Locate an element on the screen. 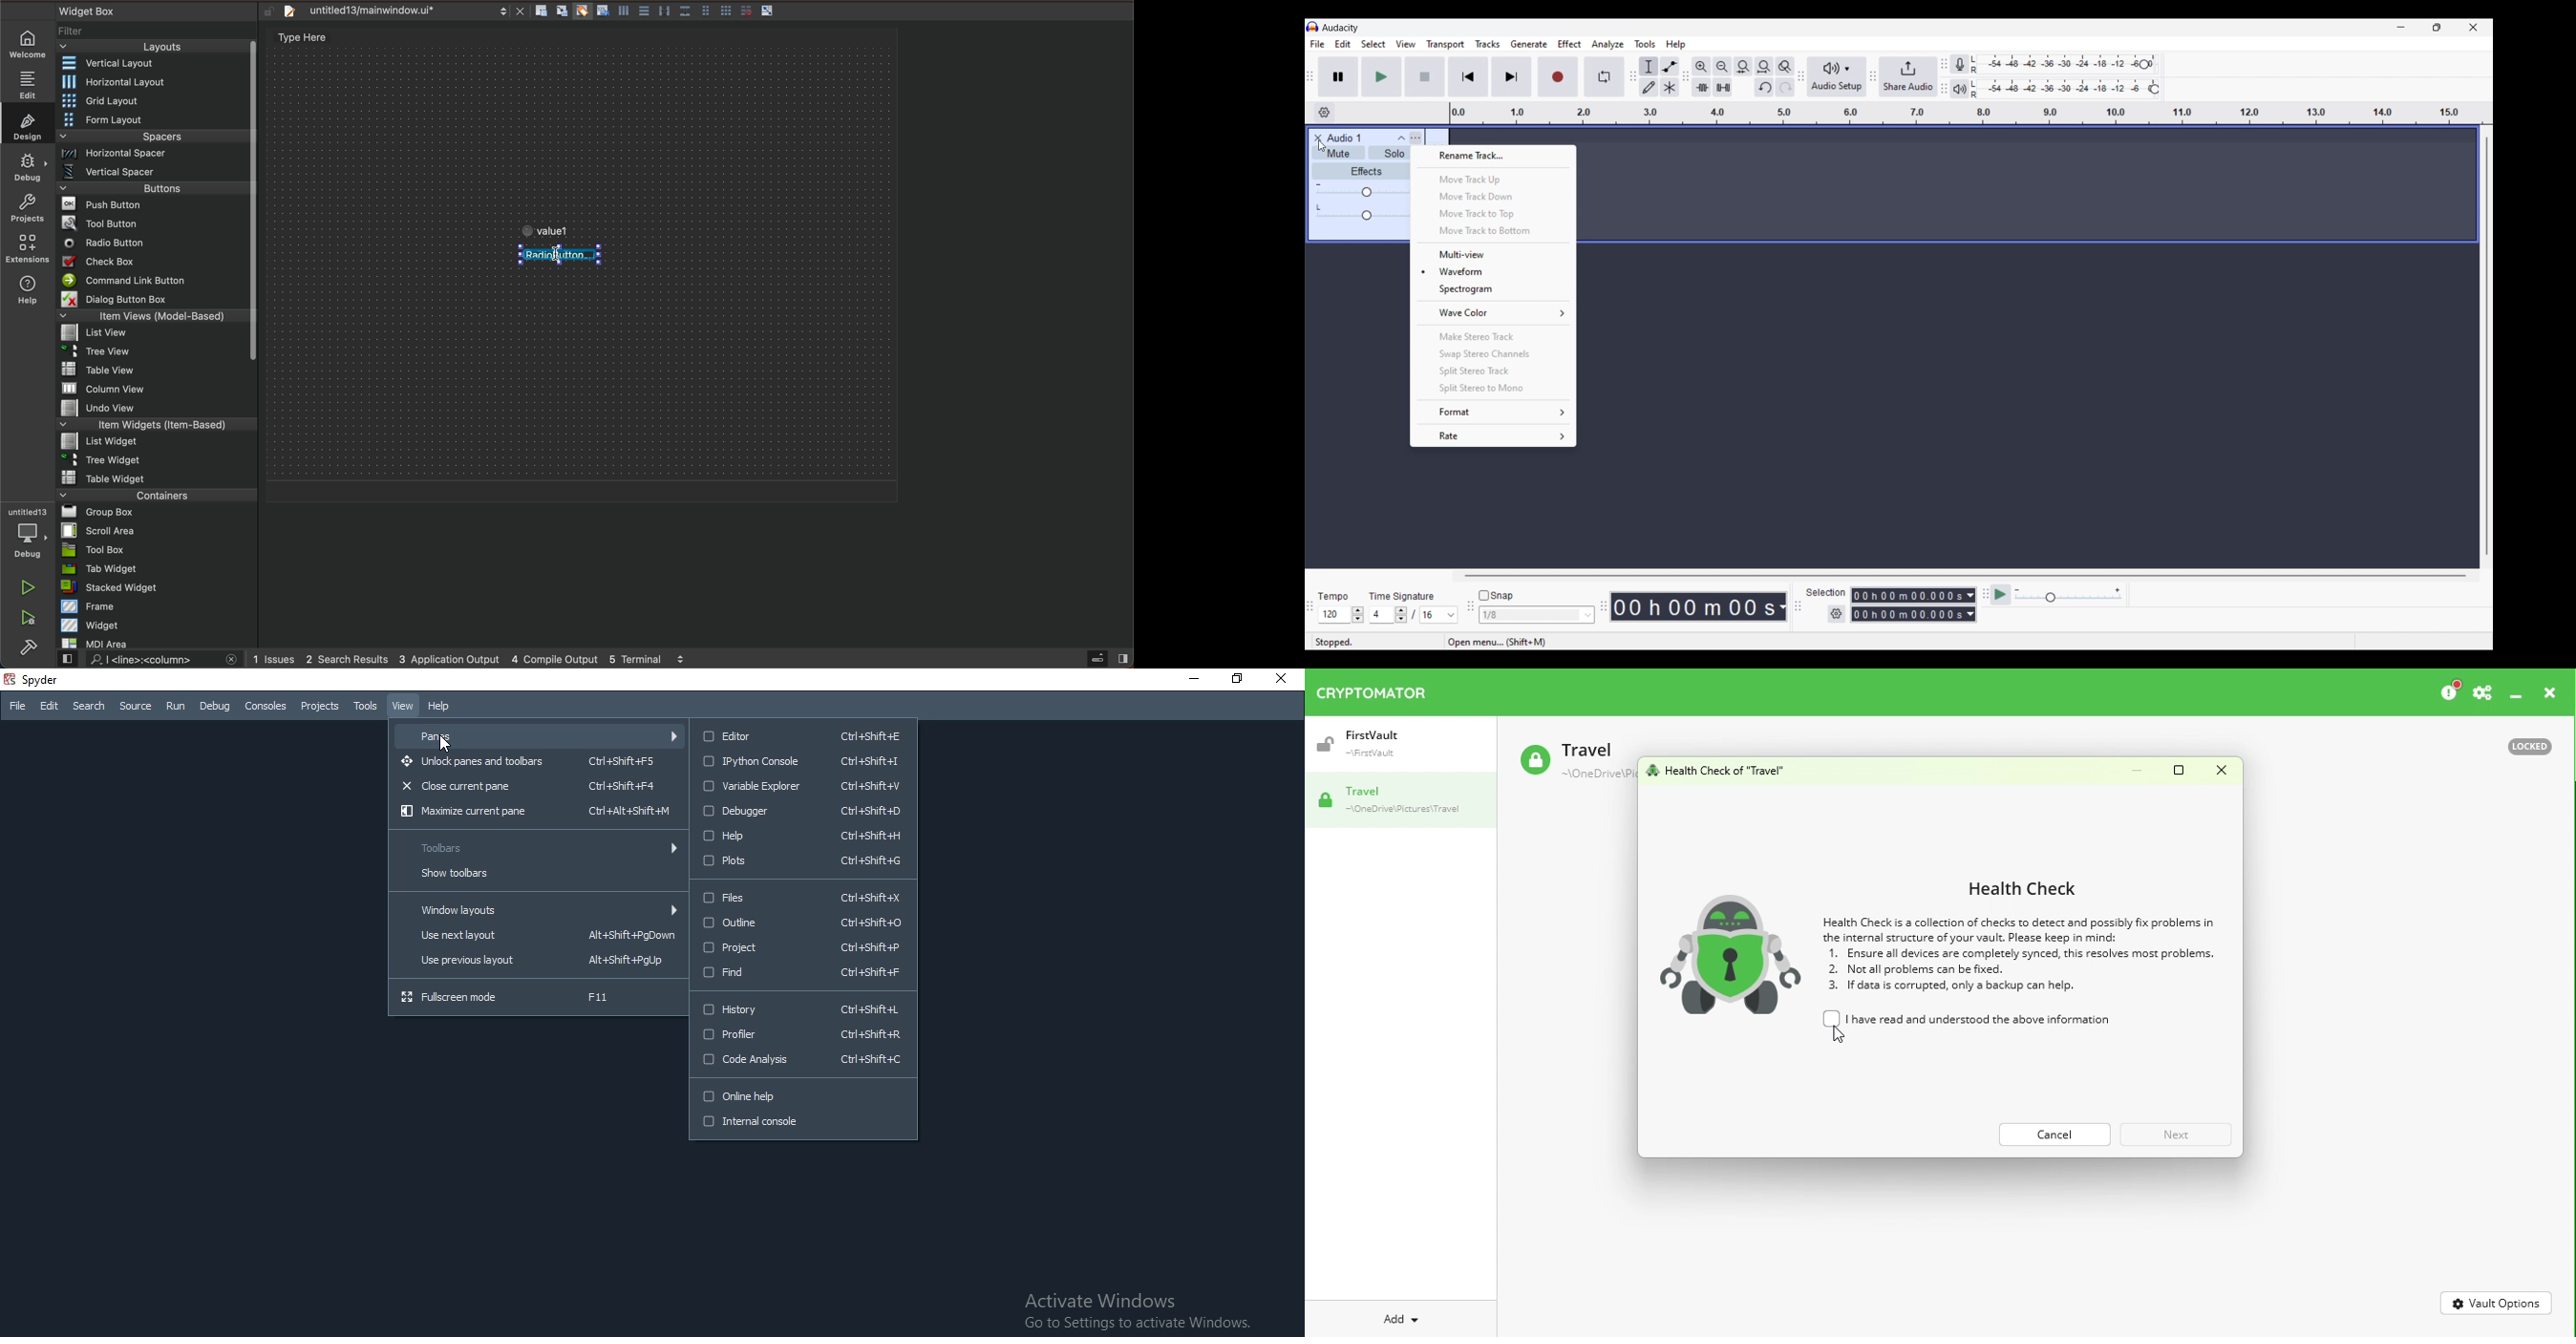  column  is located at coordinates (158, 387).